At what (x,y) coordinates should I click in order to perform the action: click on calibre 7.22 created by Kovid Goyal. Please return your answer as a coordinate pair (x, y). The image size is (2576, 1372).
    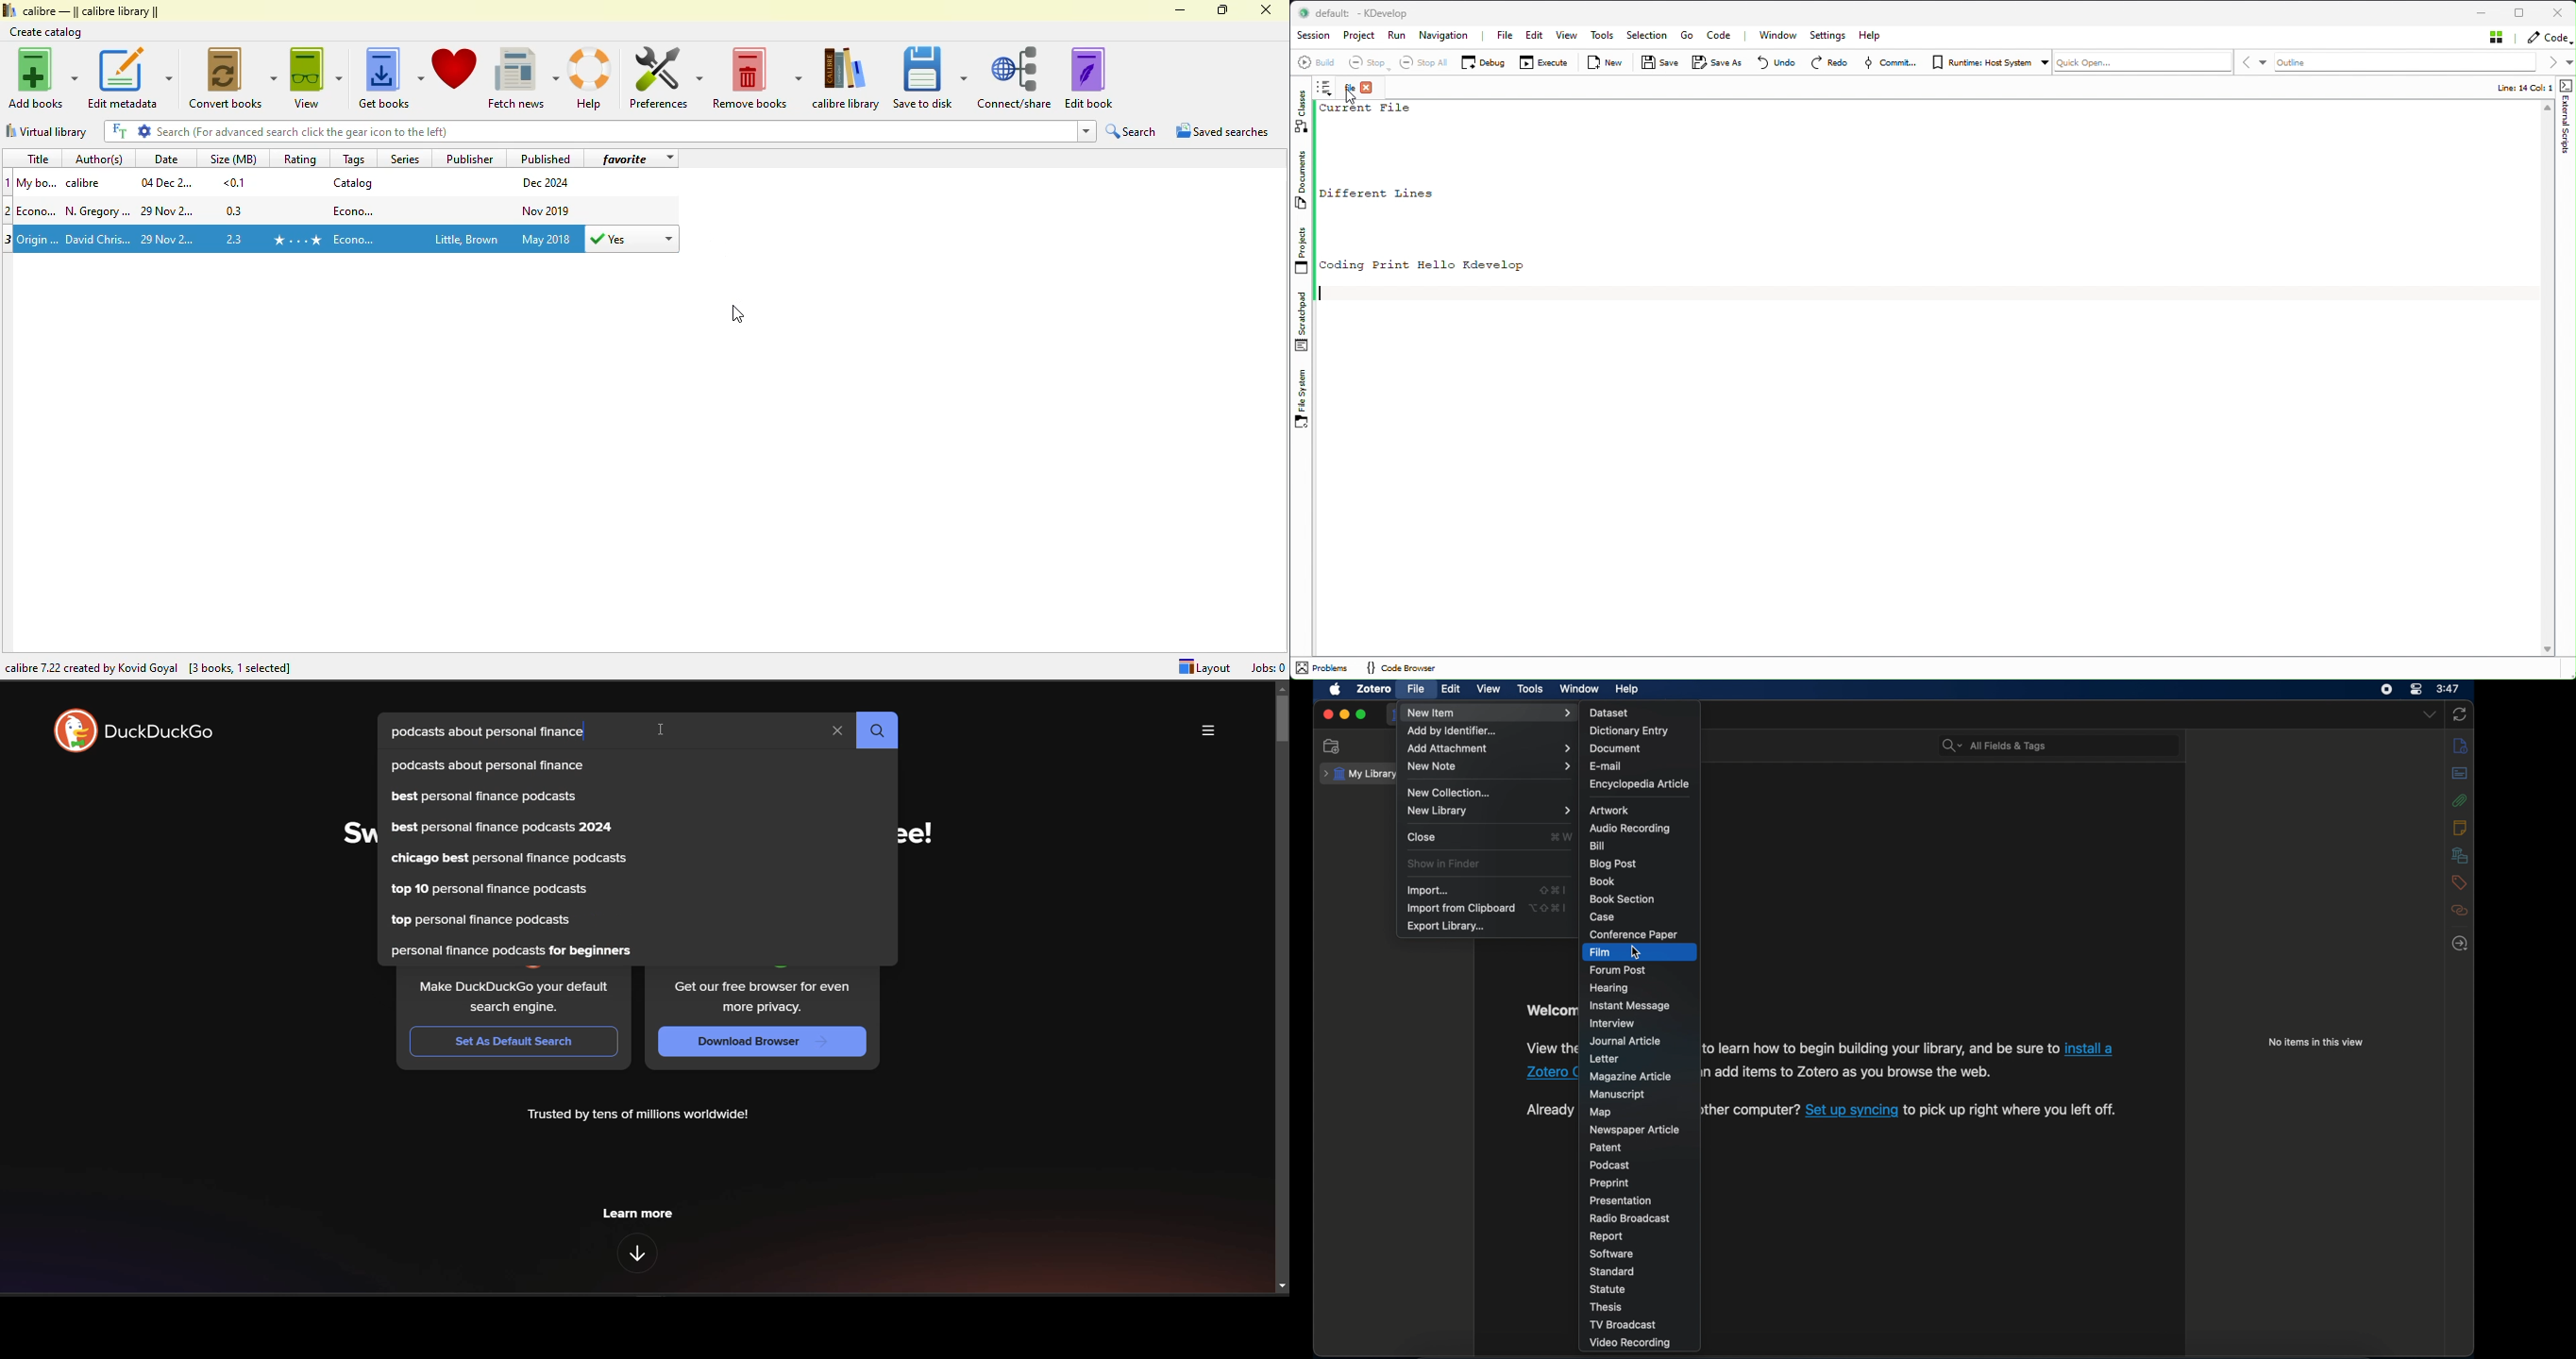
    Looking at the image, I should click on (92, 668).